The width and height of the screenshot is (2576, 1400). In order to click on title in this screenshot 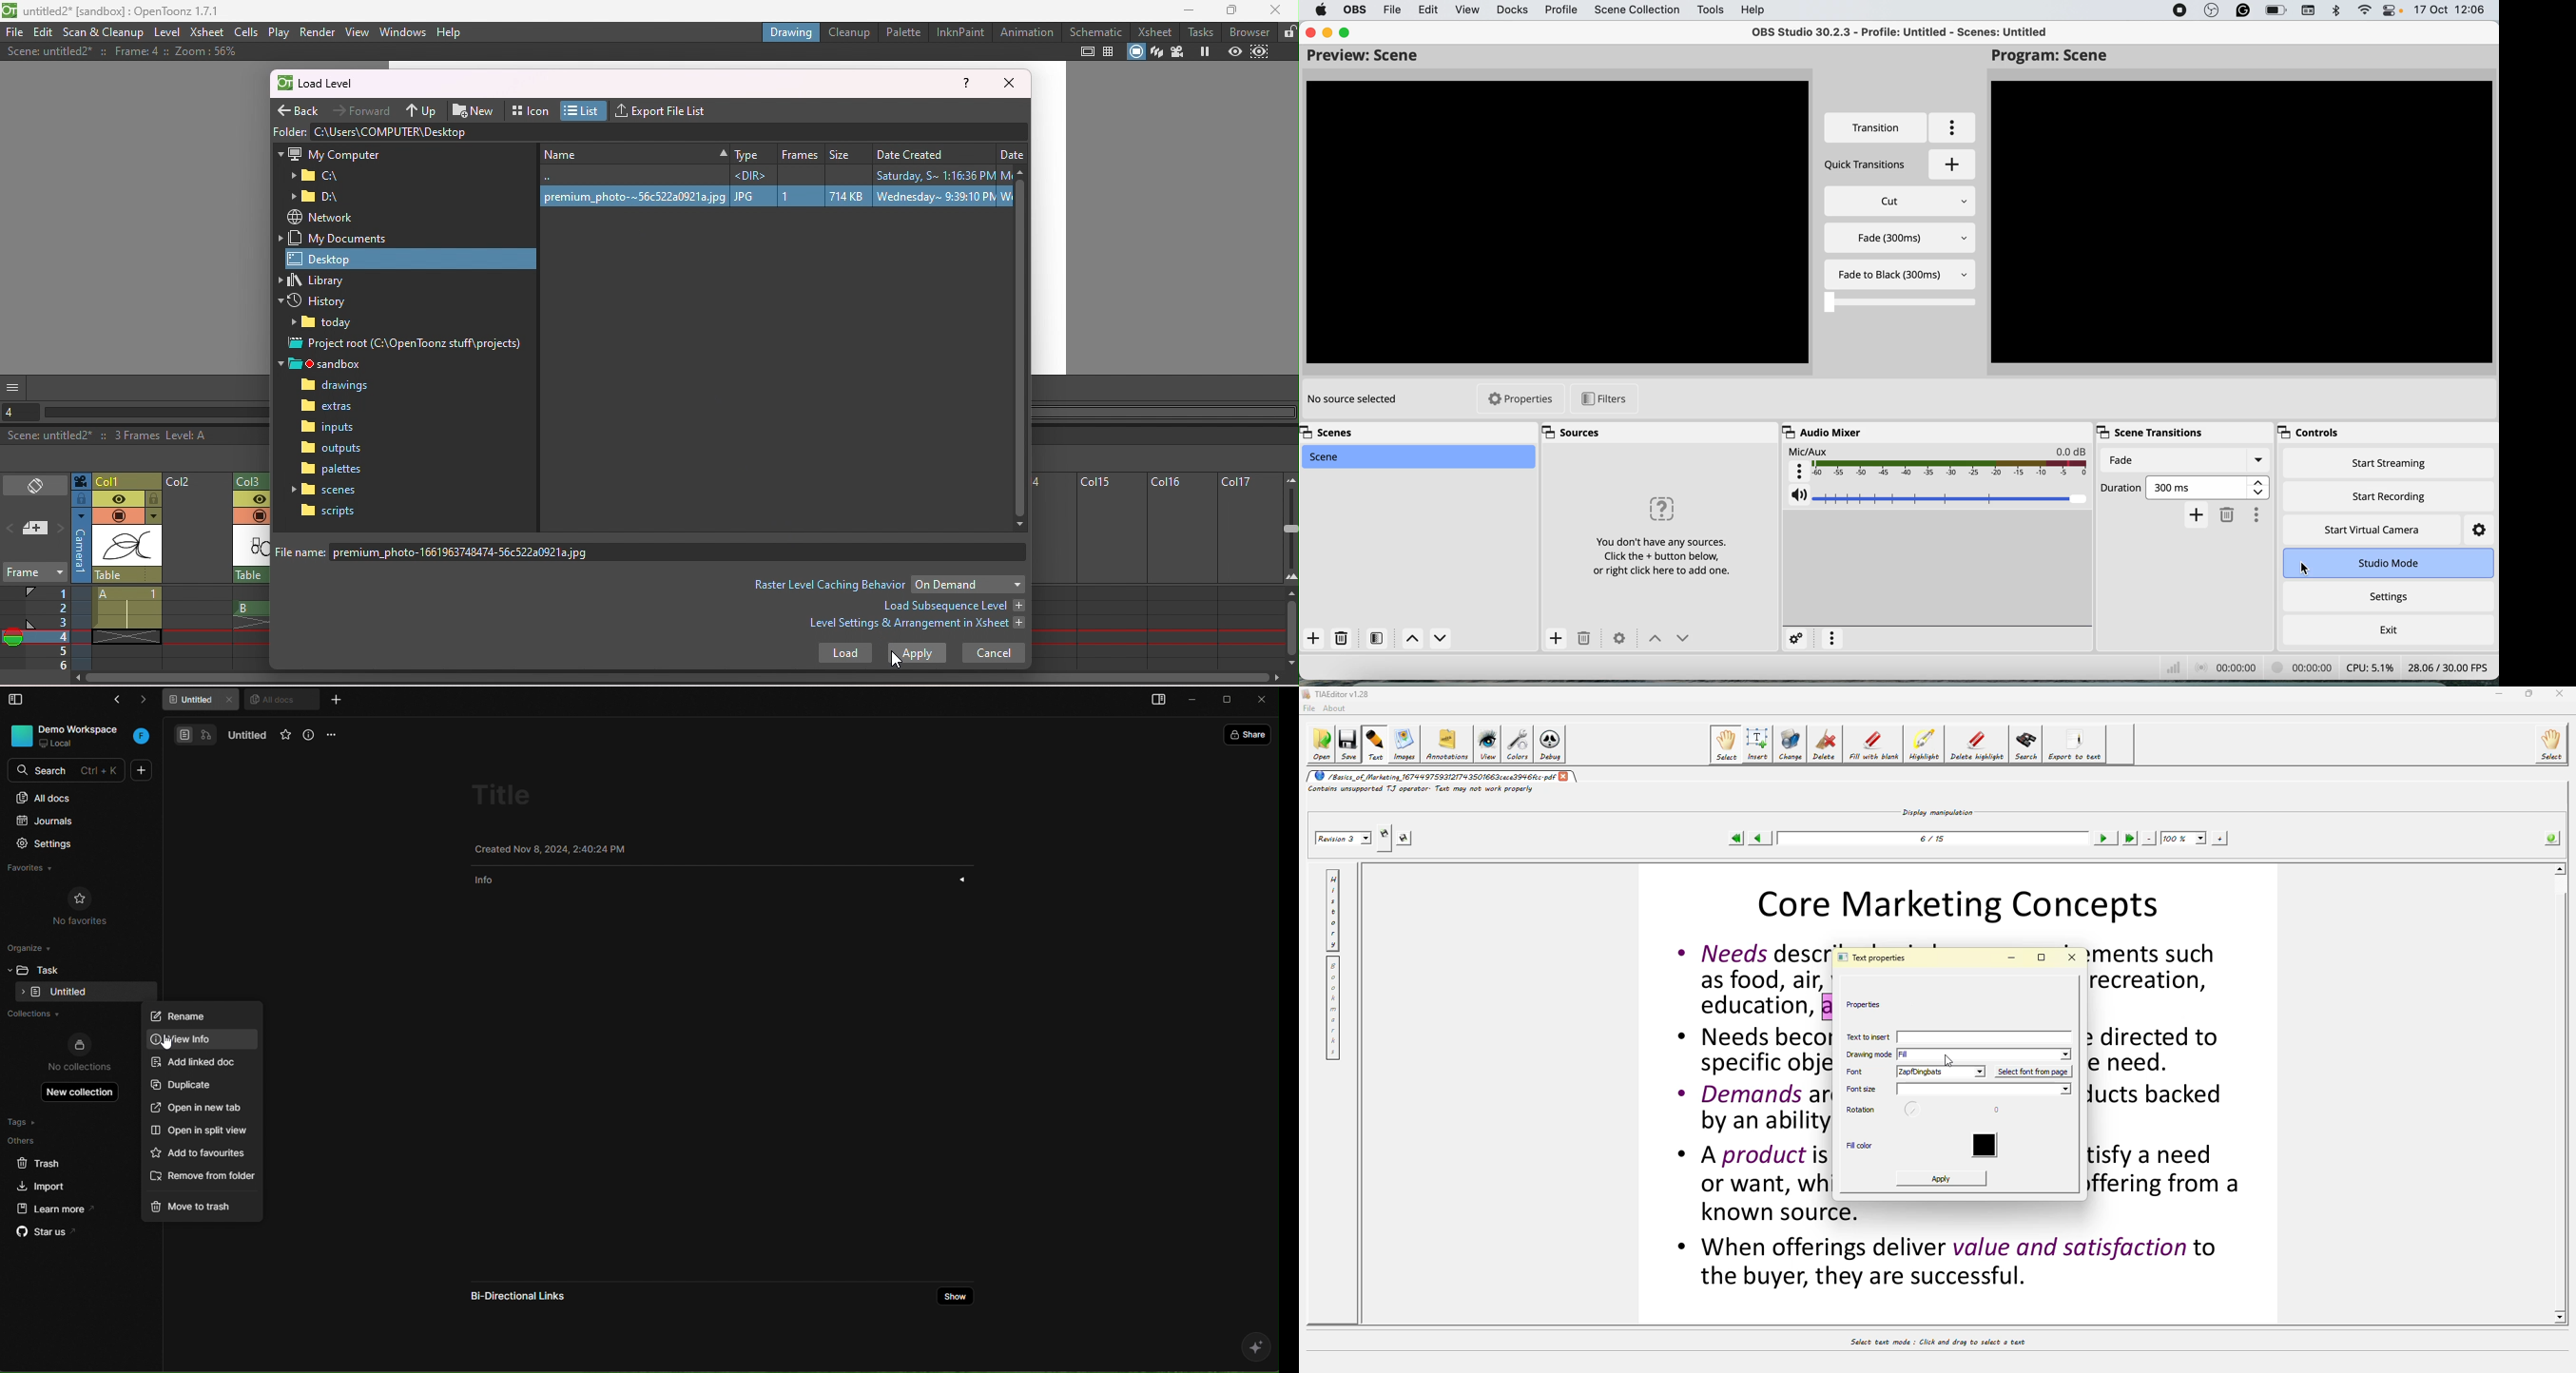, I will do `click(506, 796)`.